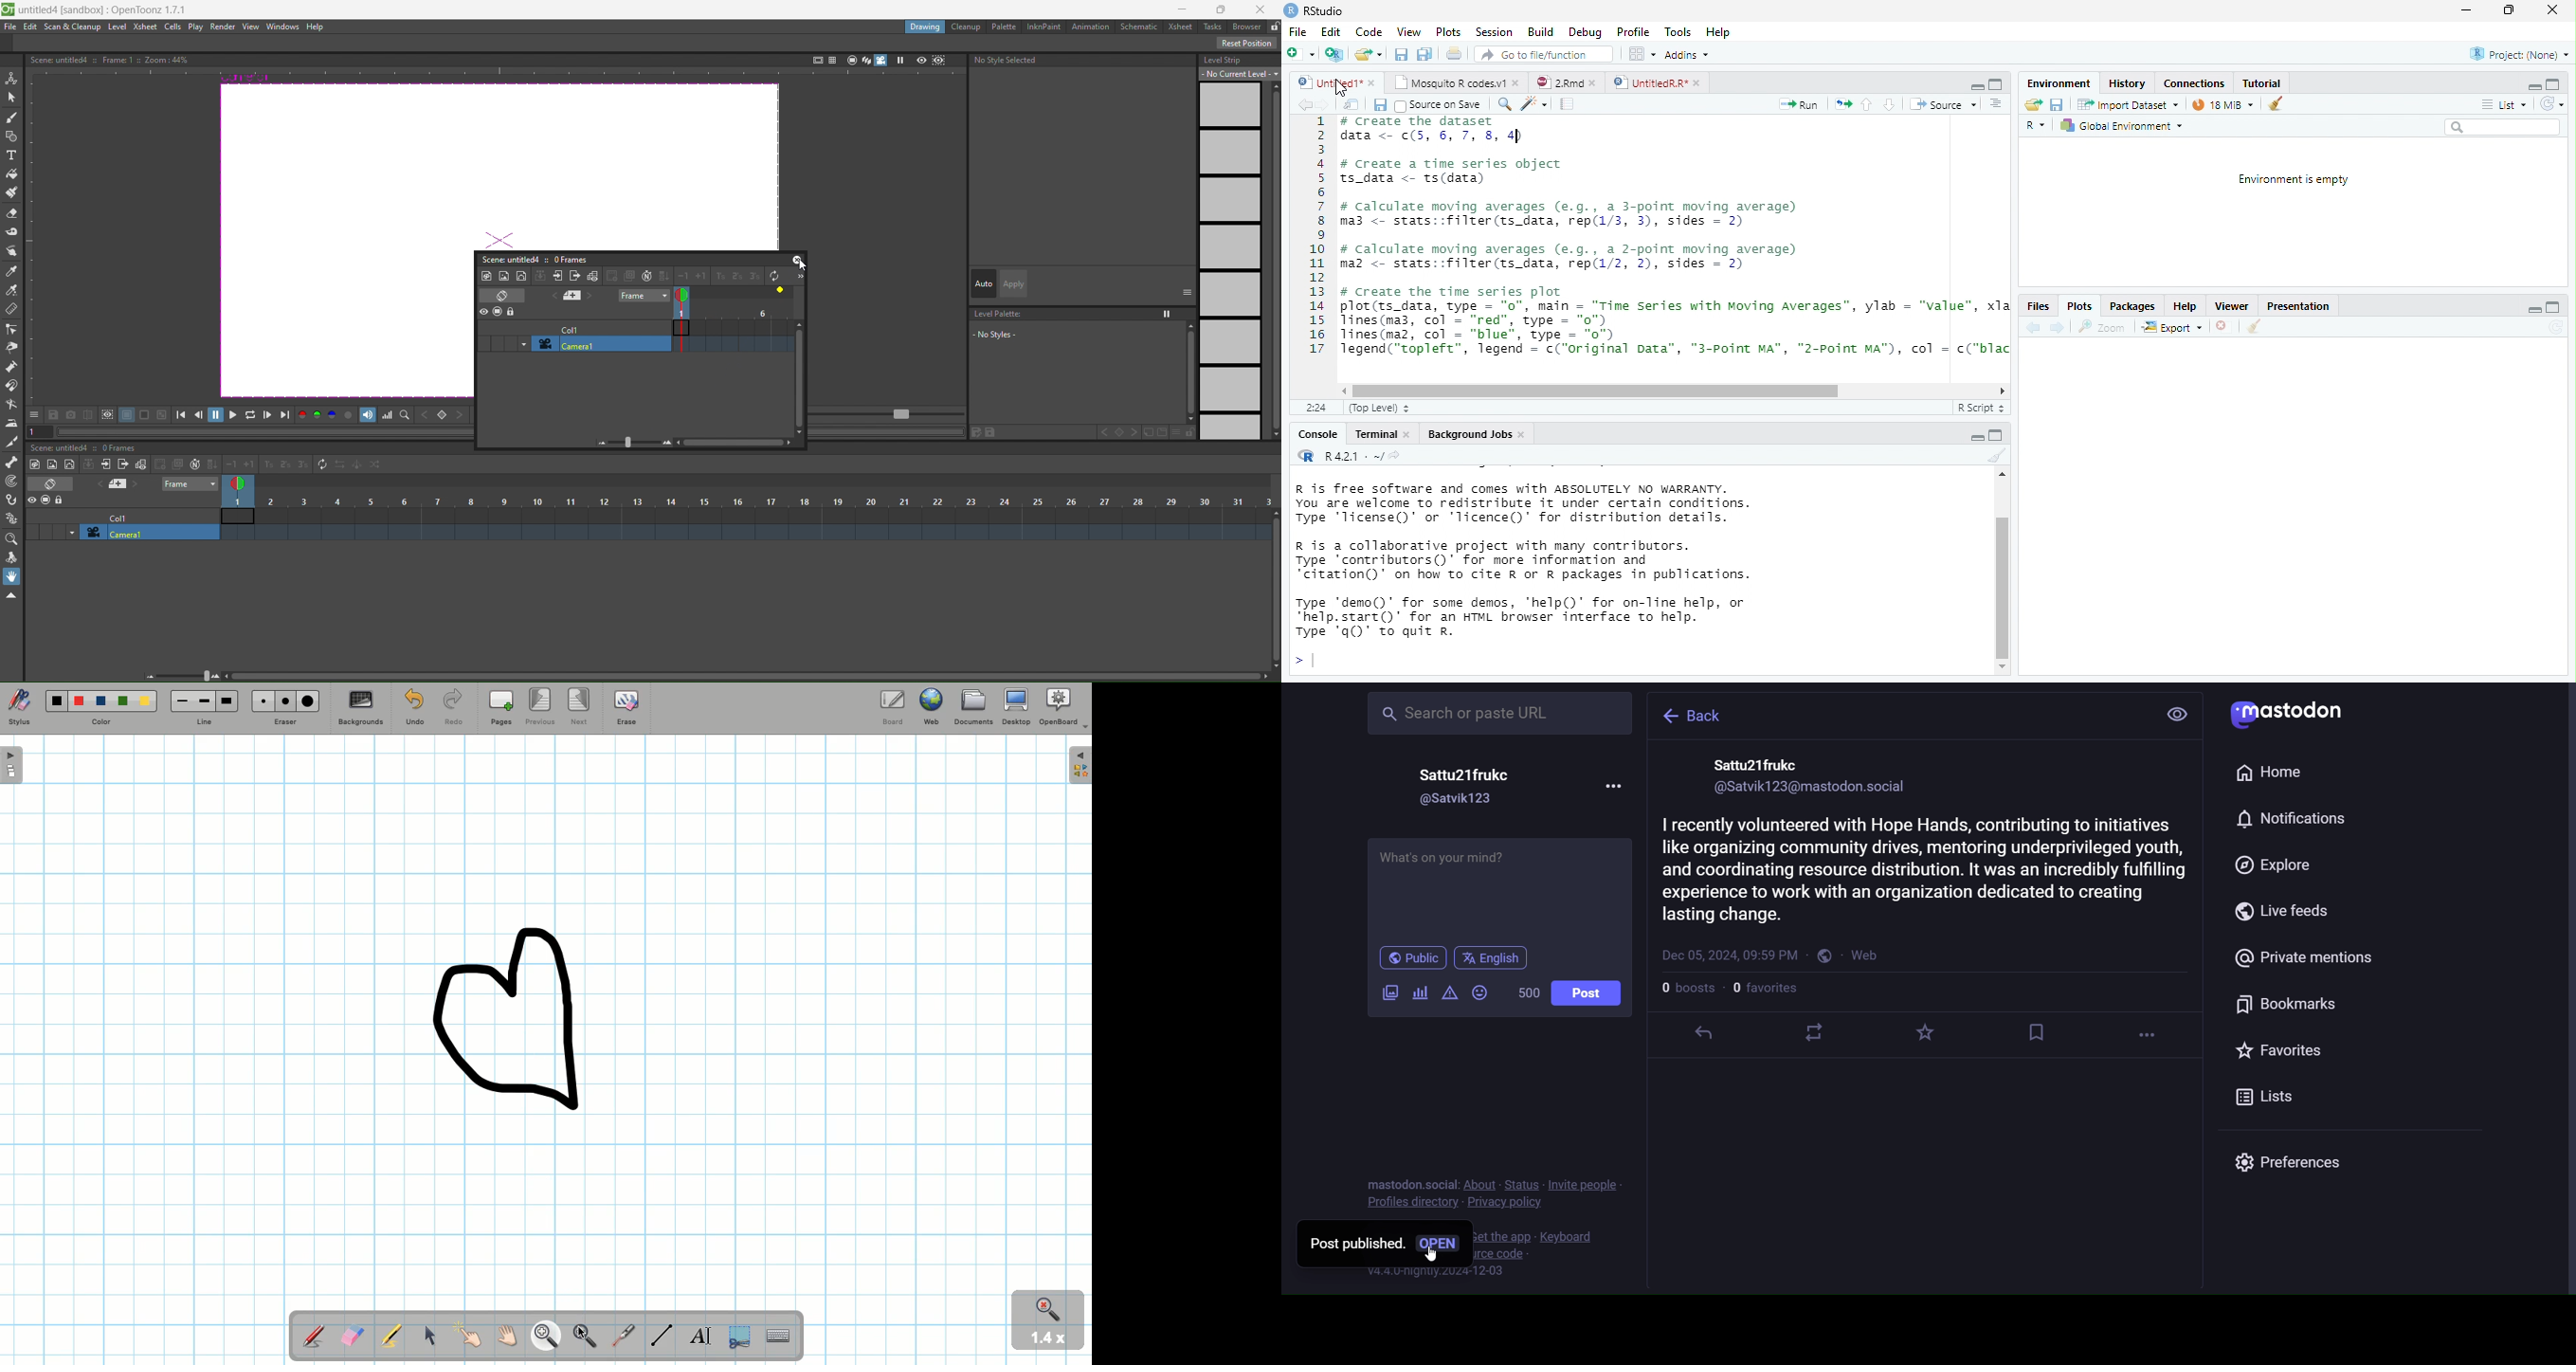 The height and width of the screenshot is (1372, 2576). Describe the element at coordinates (1315, 9) in the screenshot. I see `RStudio` at that location.